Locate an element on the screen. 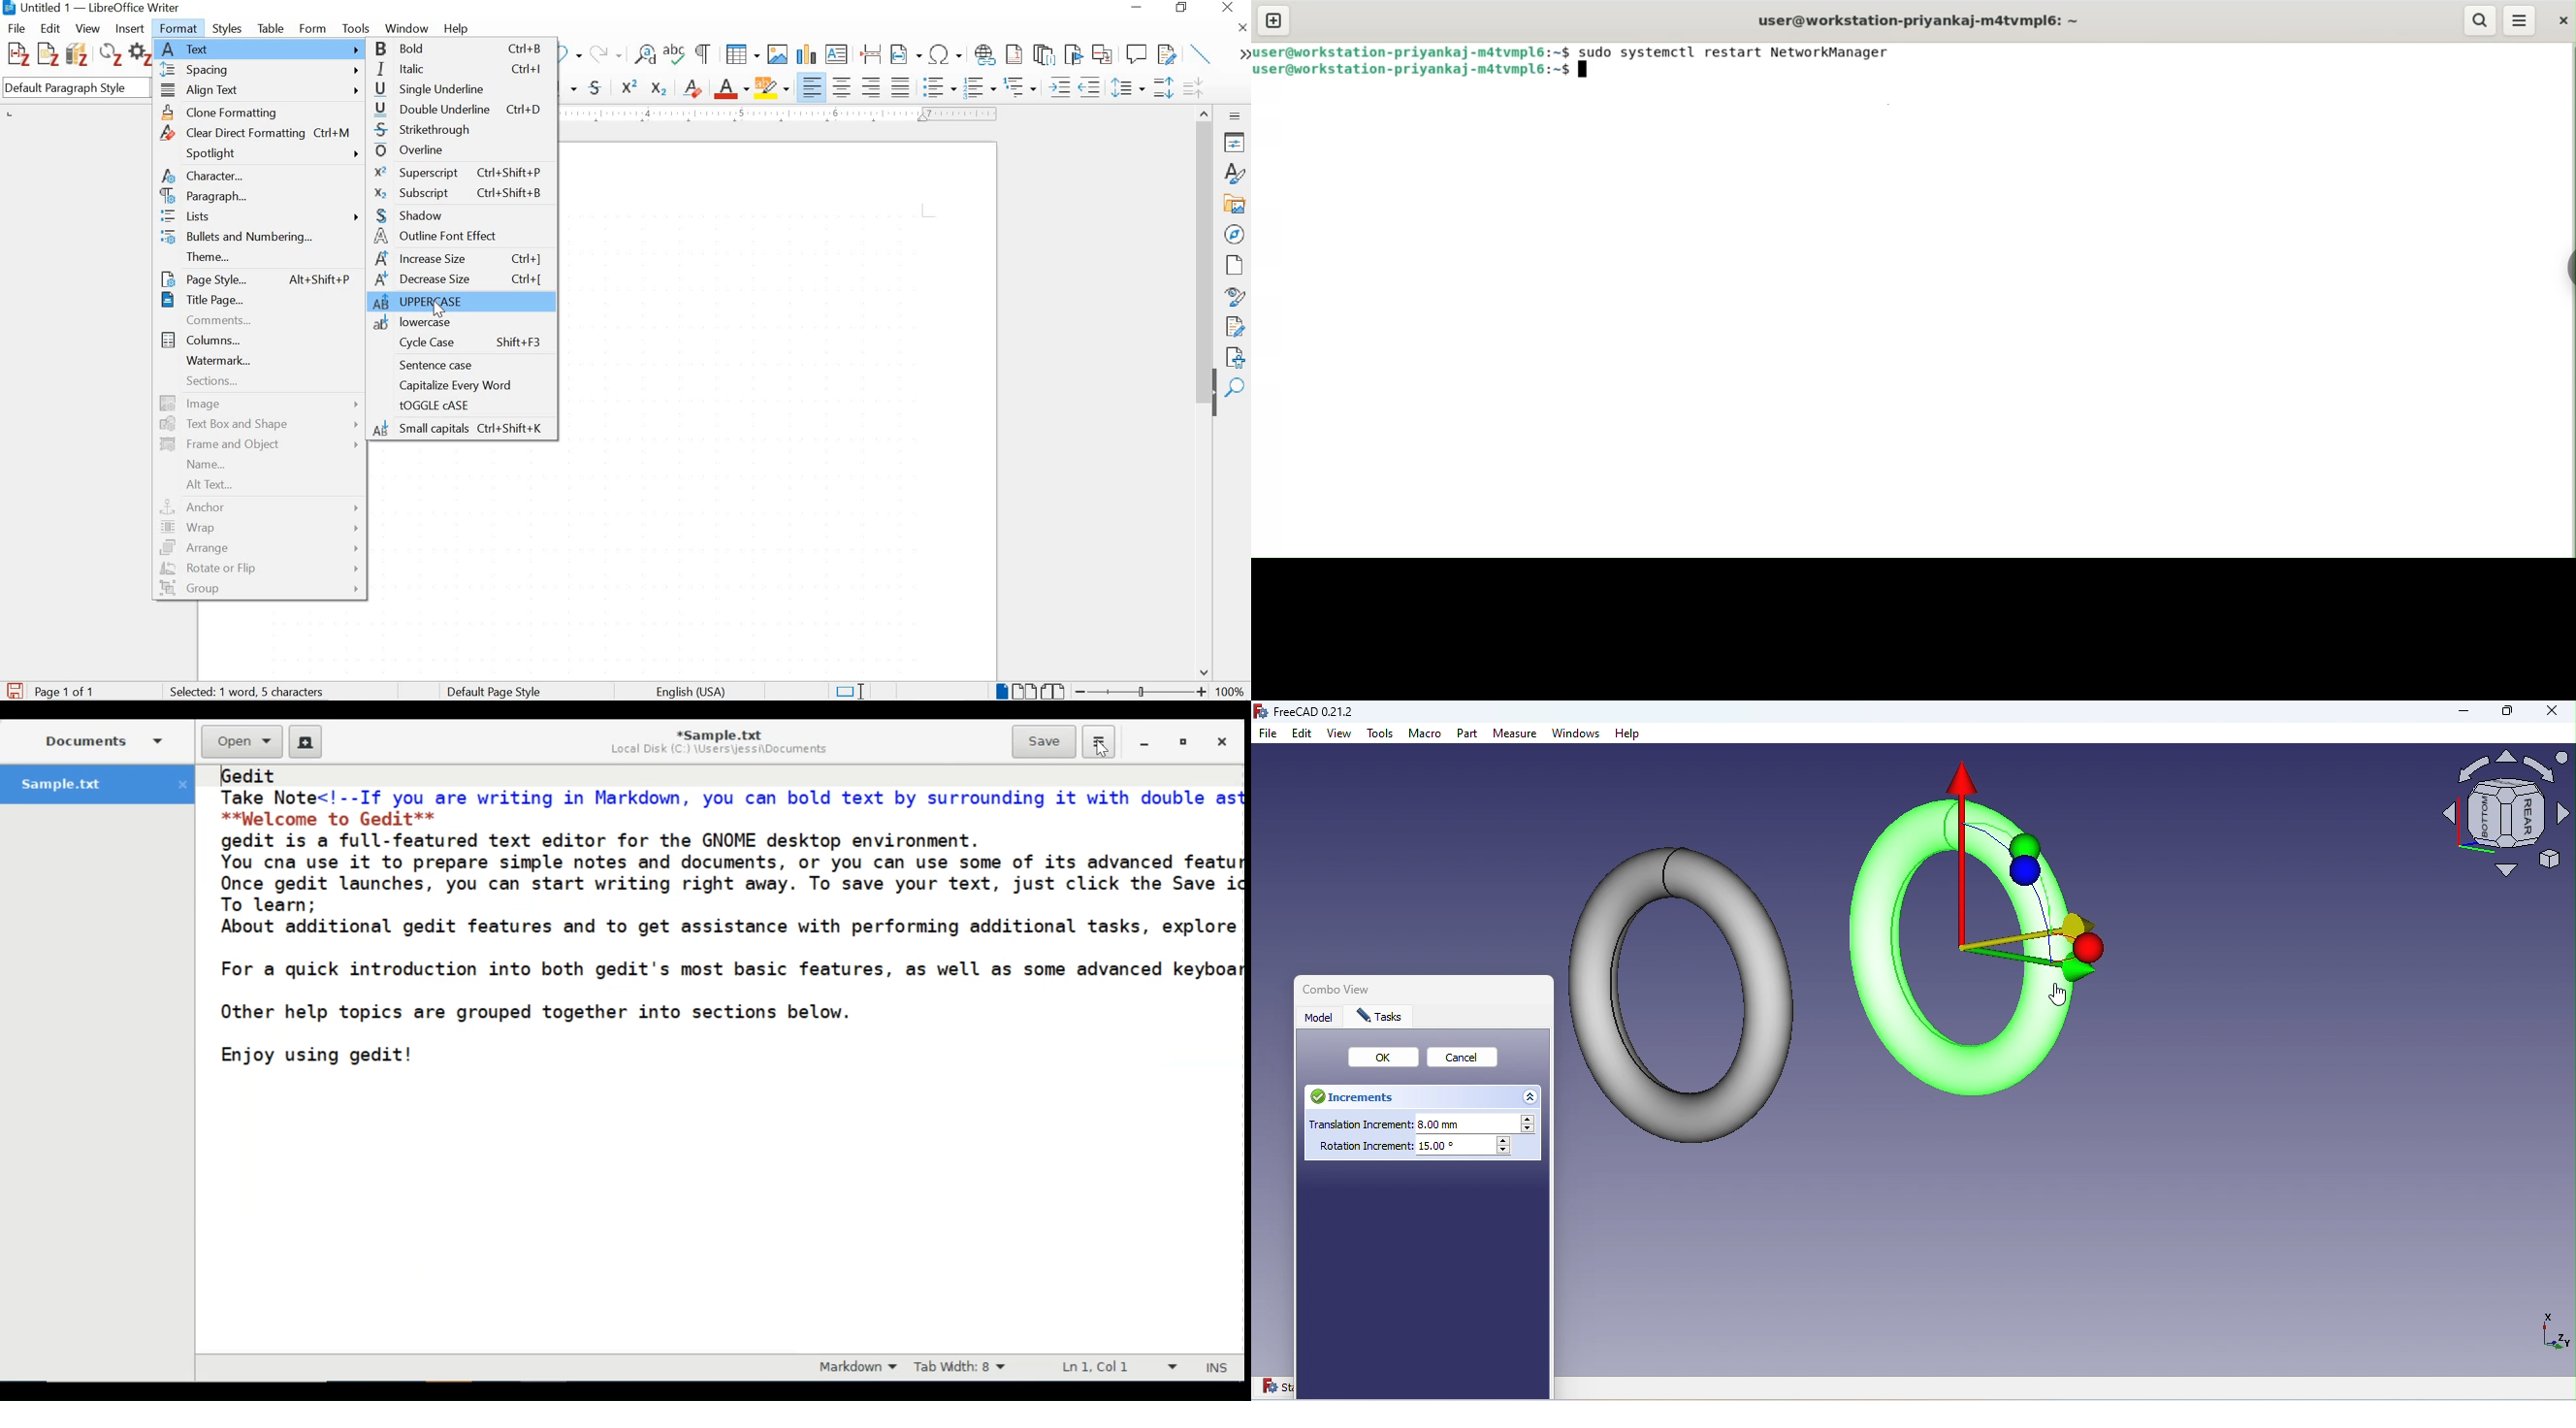  form is located at coordinates (313, 27).